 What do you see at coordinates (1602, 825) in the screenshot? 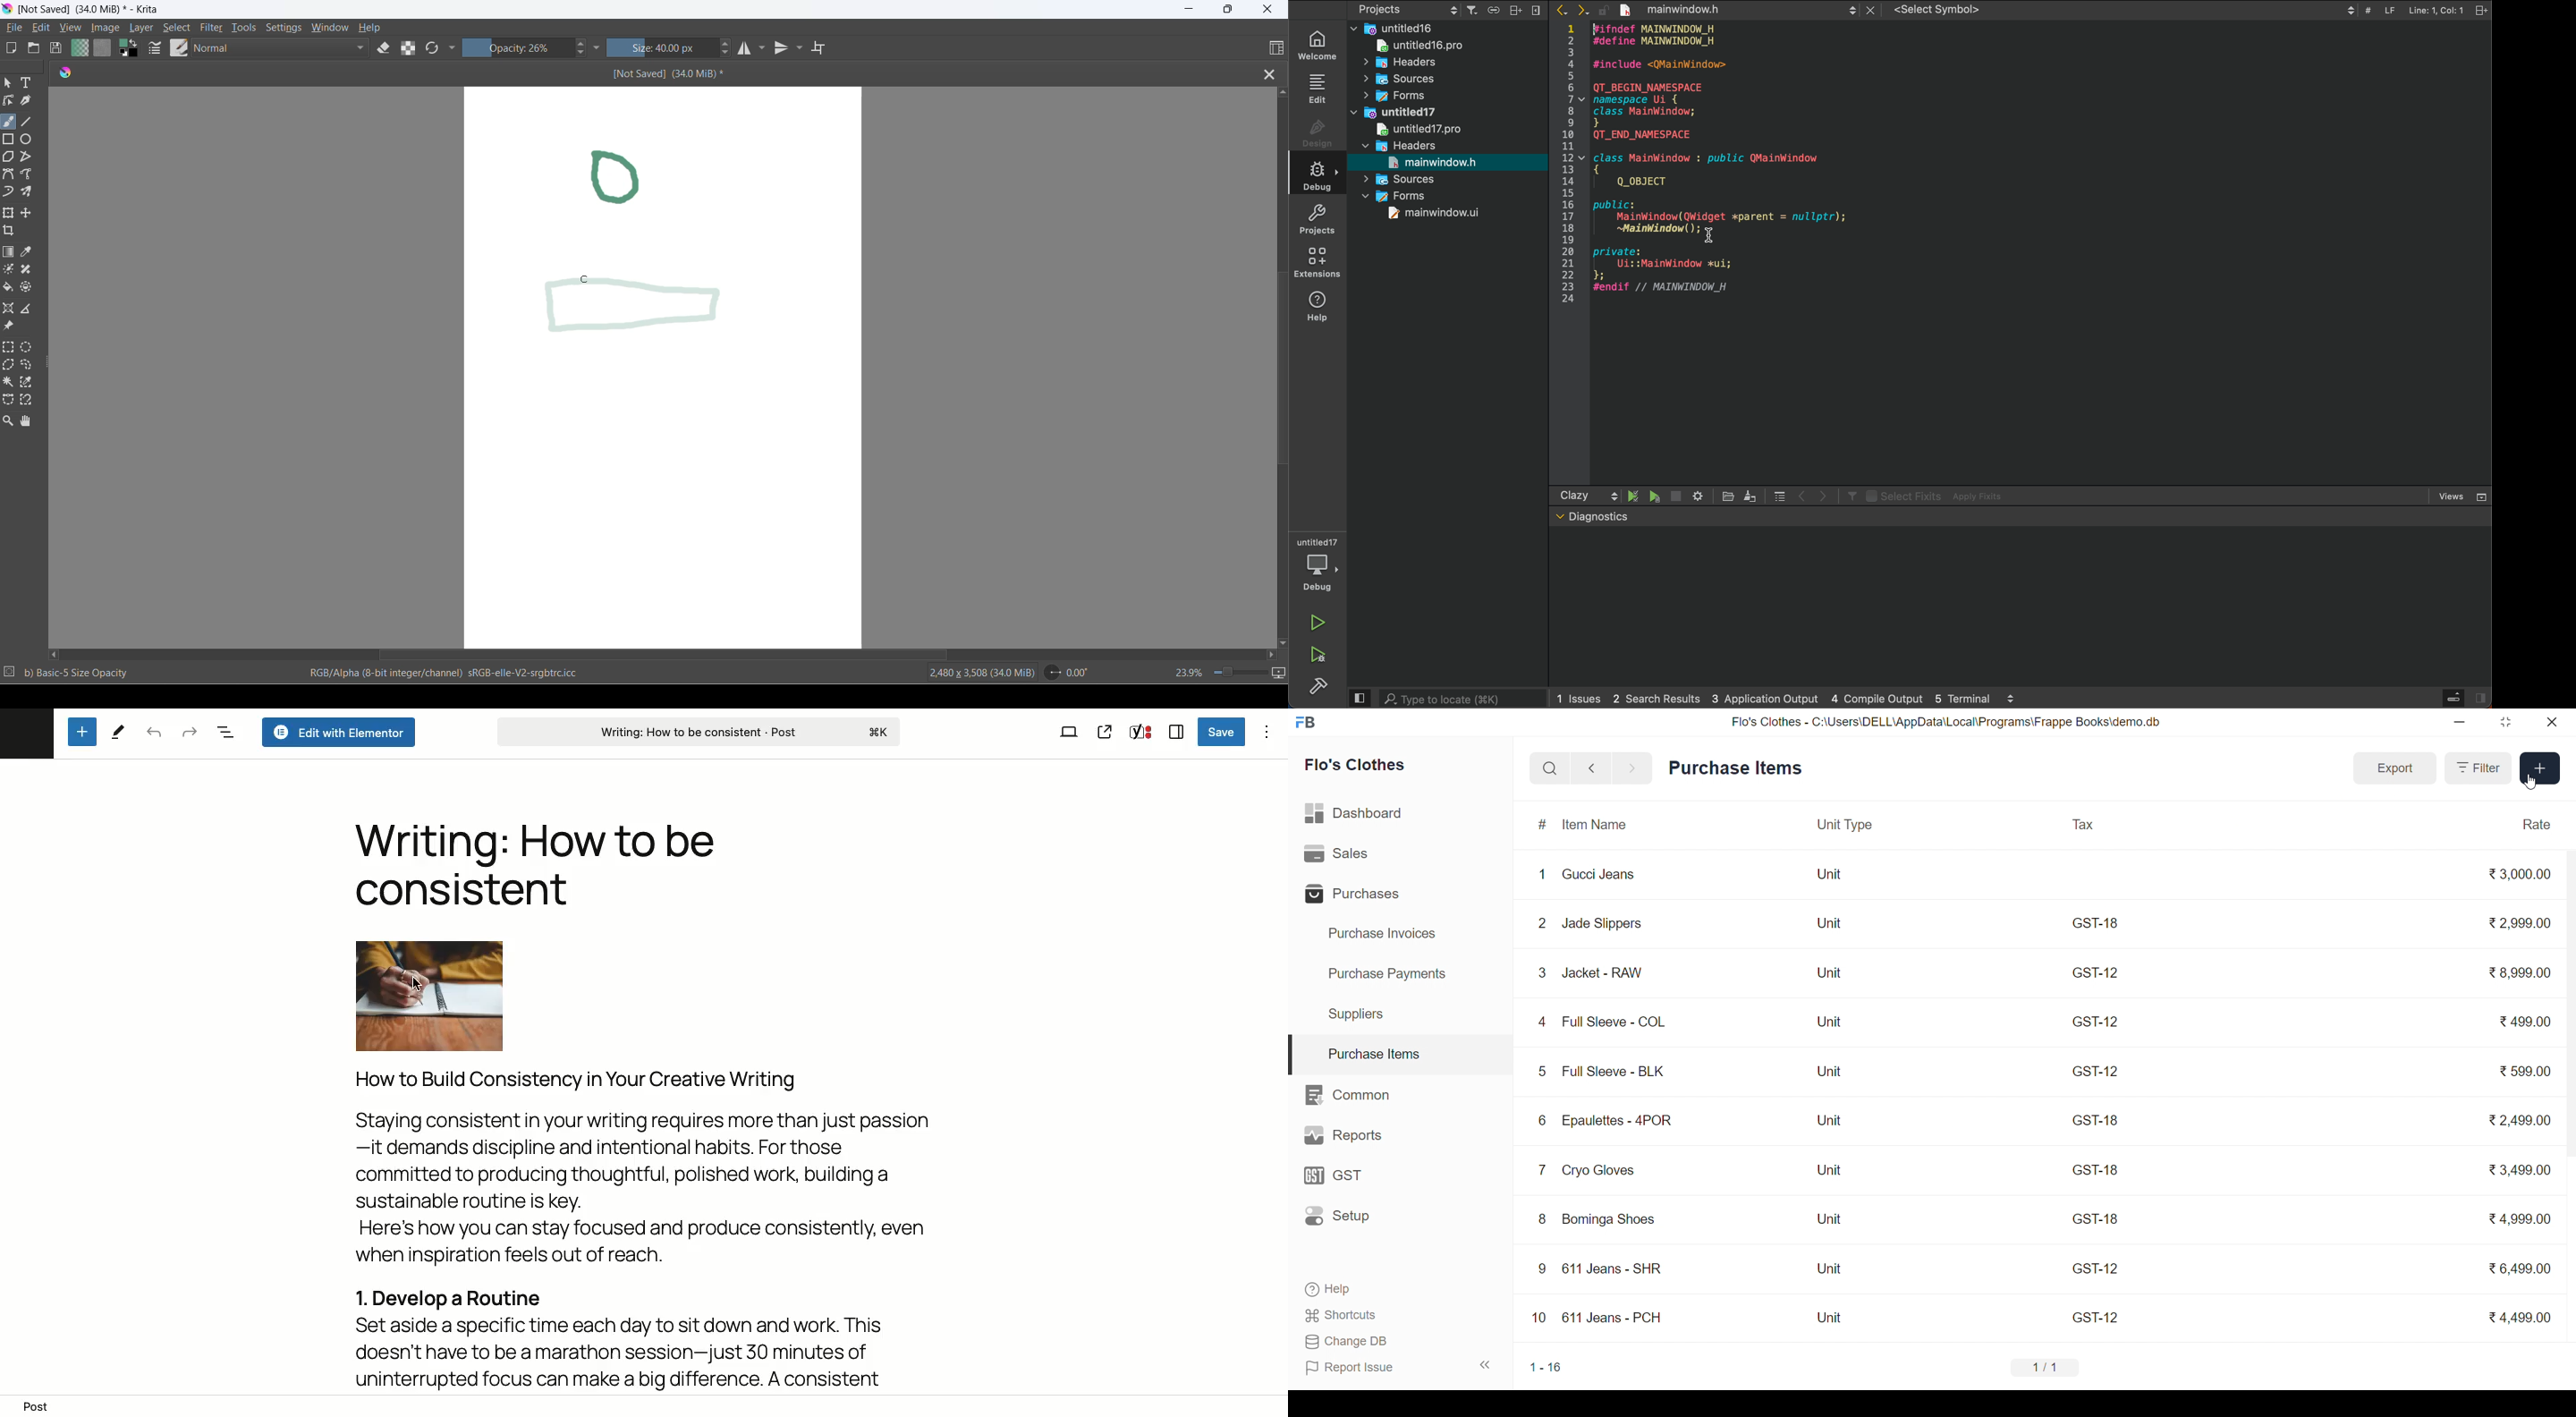
I see `Item Name` at bounding box center [1602, 825].